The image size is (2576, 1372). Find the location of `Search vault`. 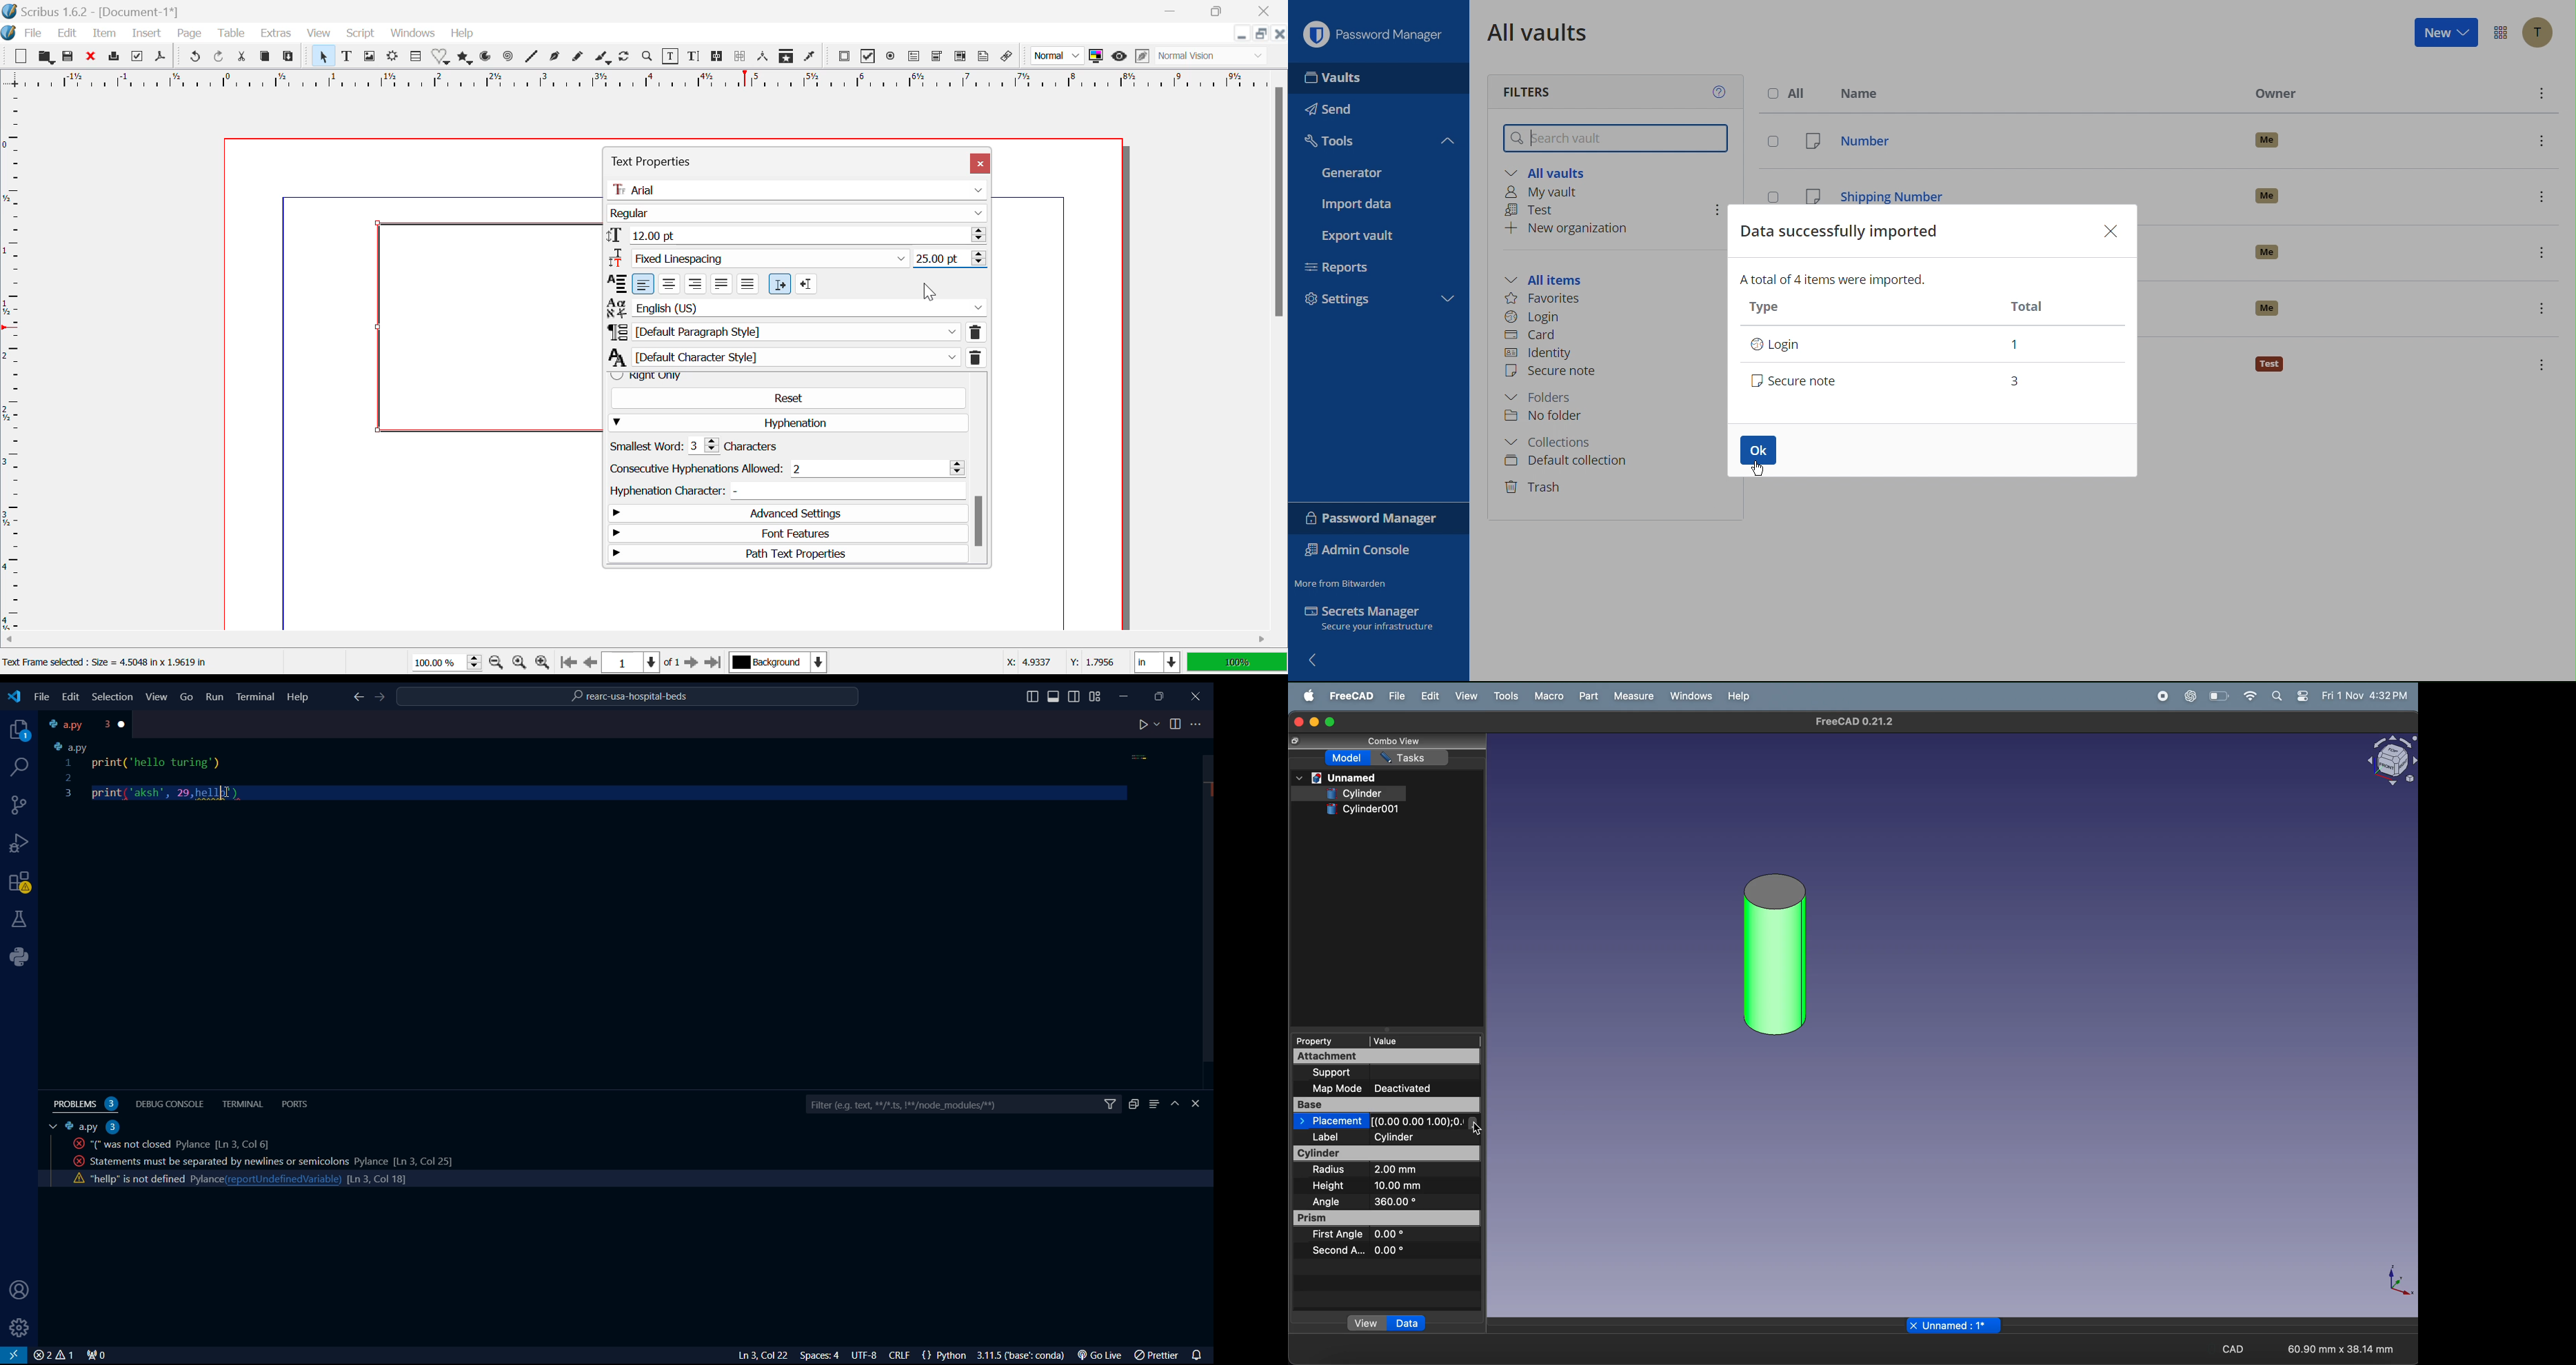

Search vault is located at coordinates (1619, 139).